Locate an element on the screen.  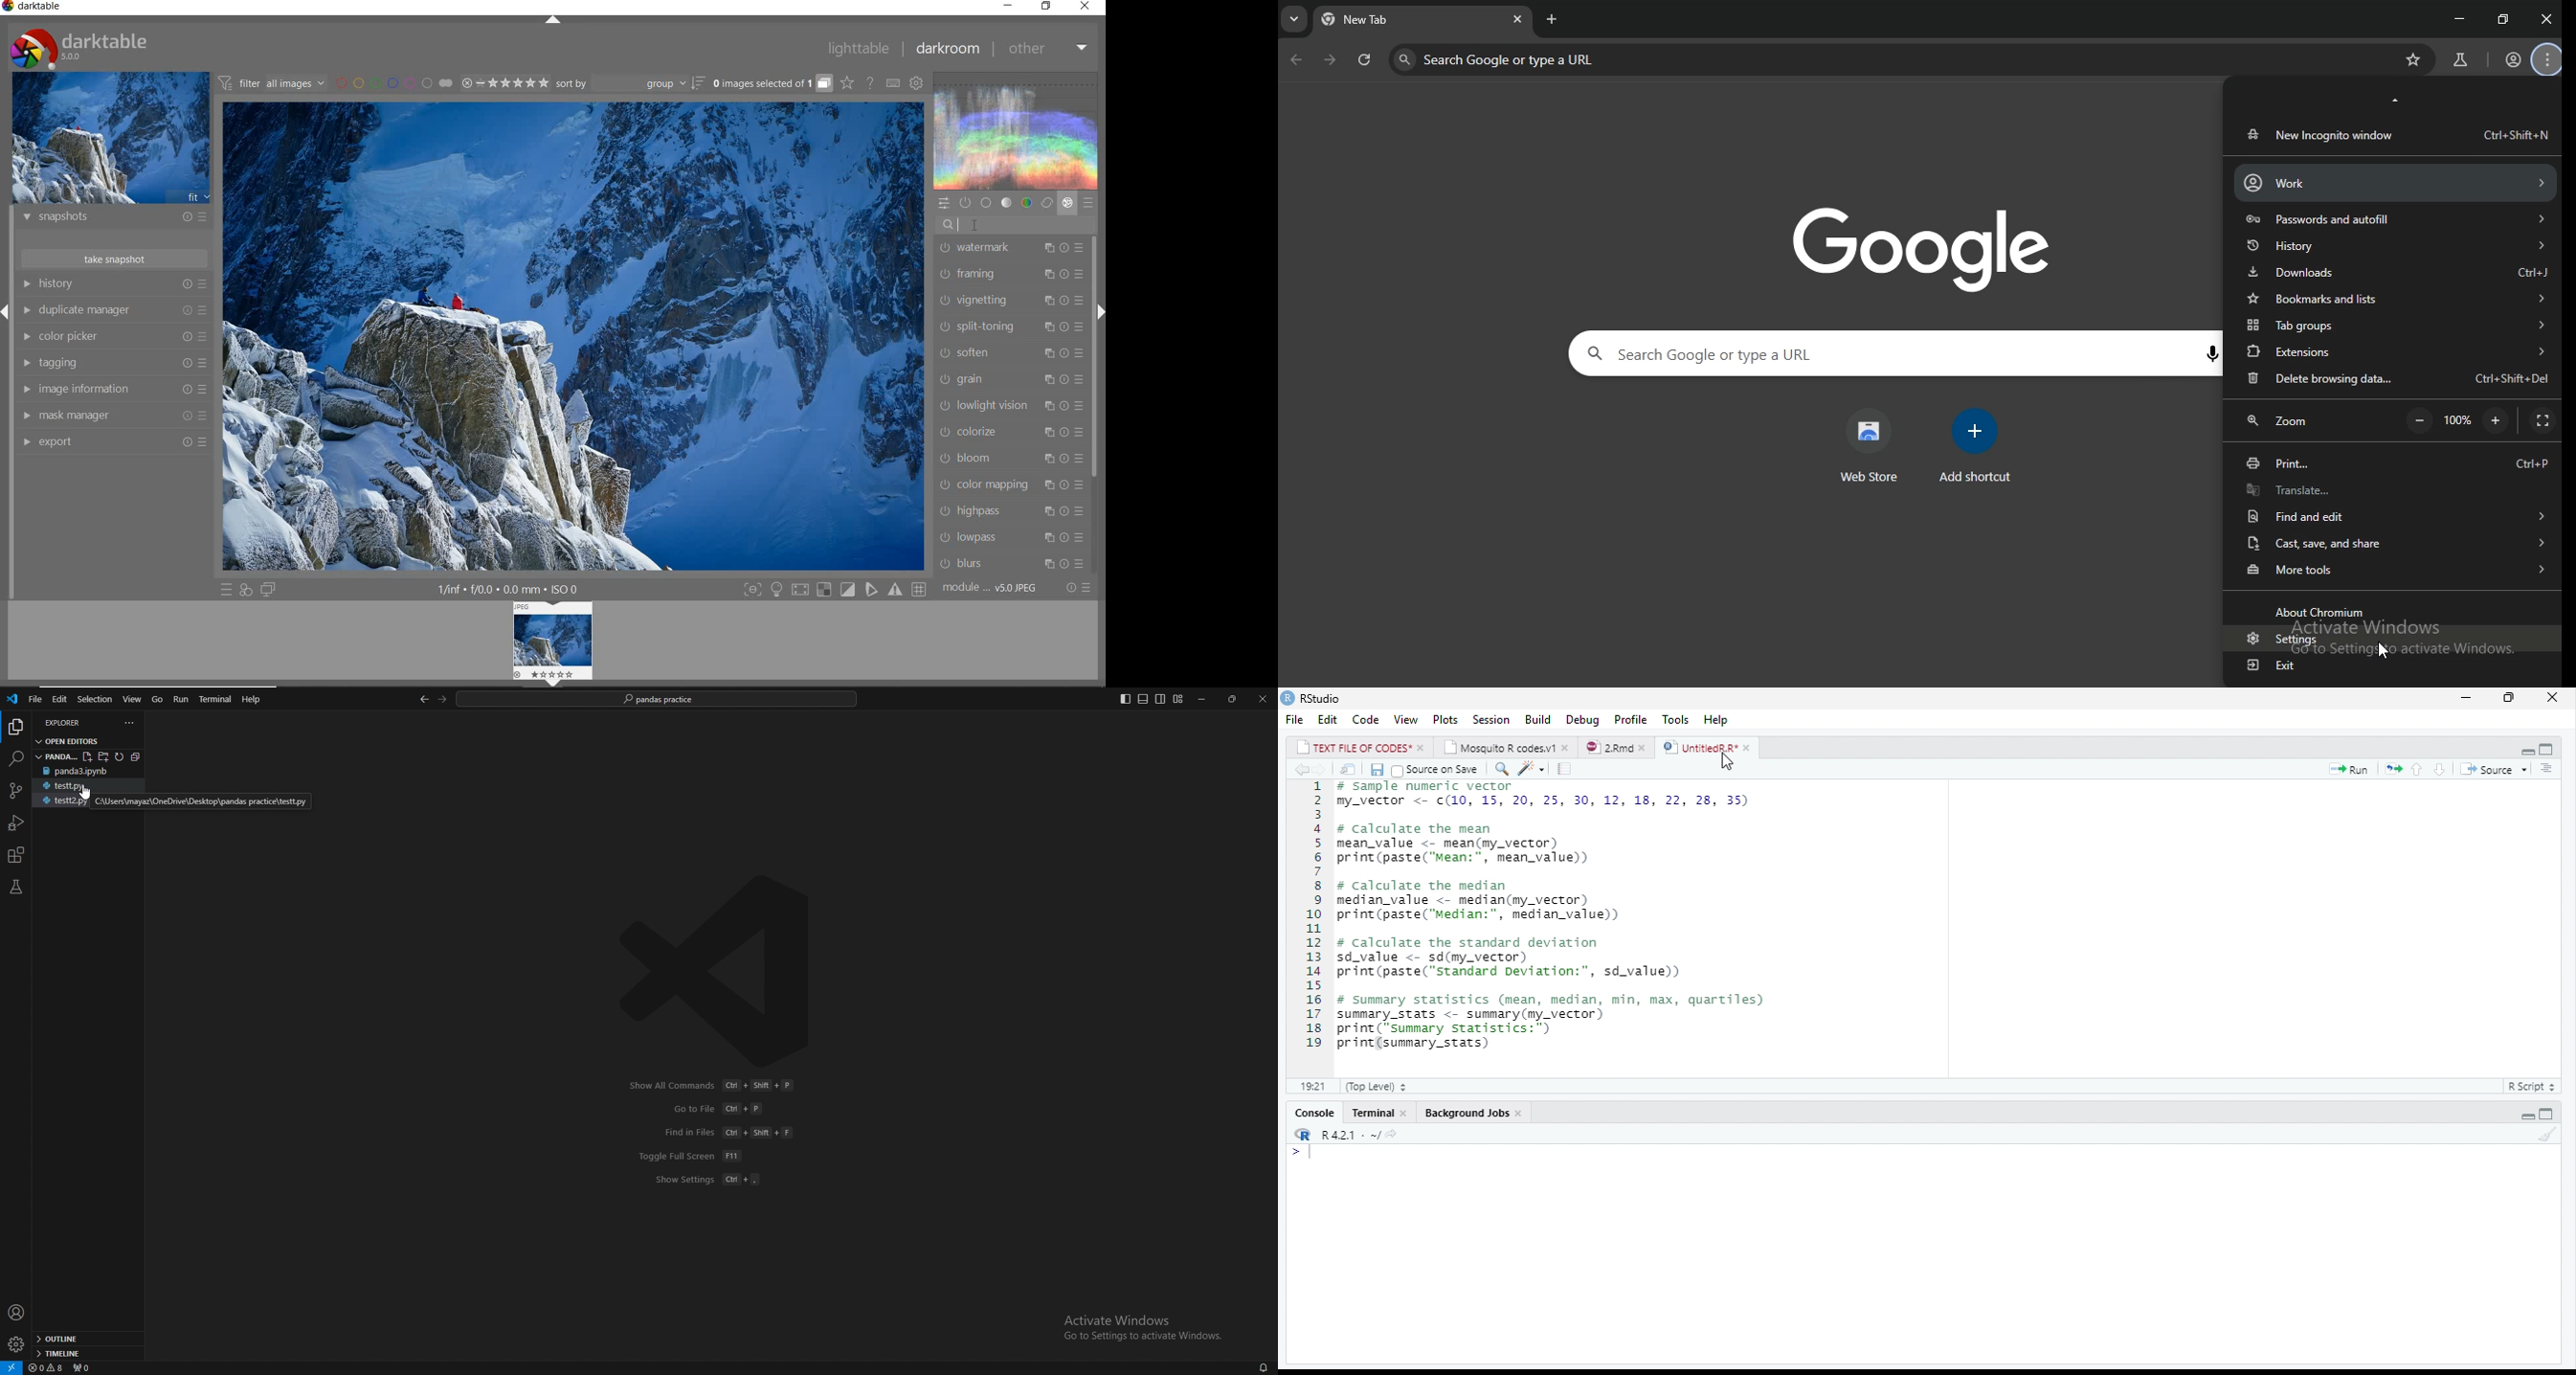
UntitledR.R is located at coordinates (1699, 747).